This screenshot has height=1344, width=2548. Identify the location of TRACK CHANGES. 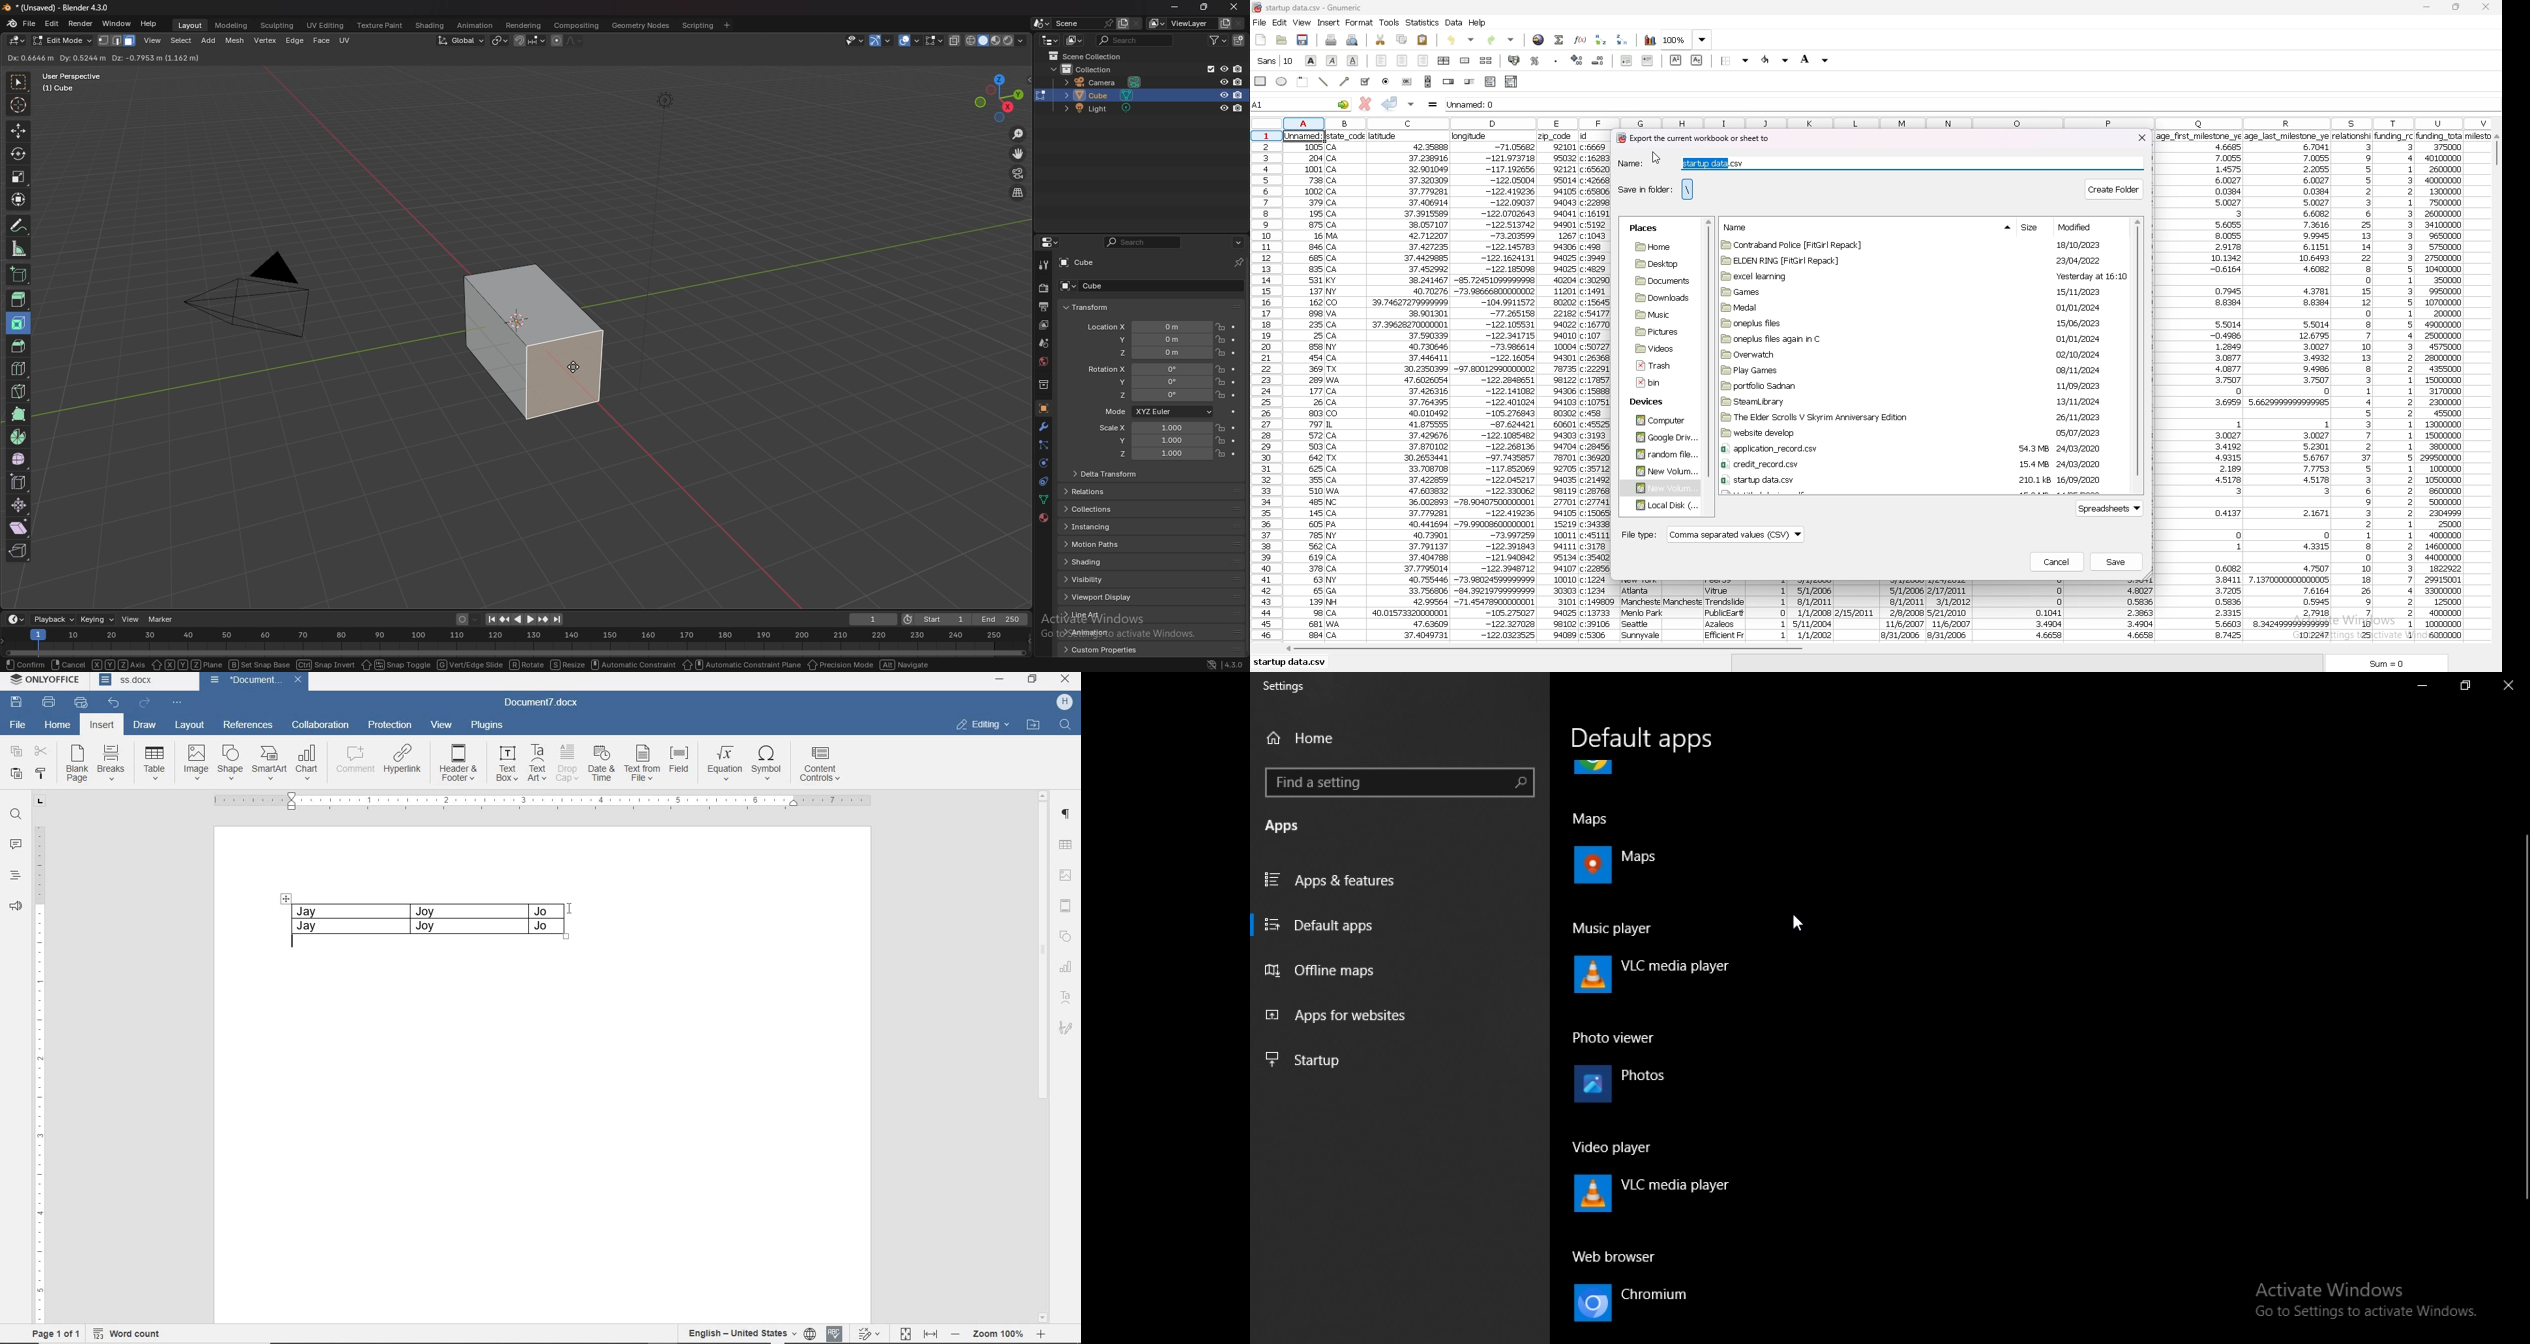
(872, 1333).